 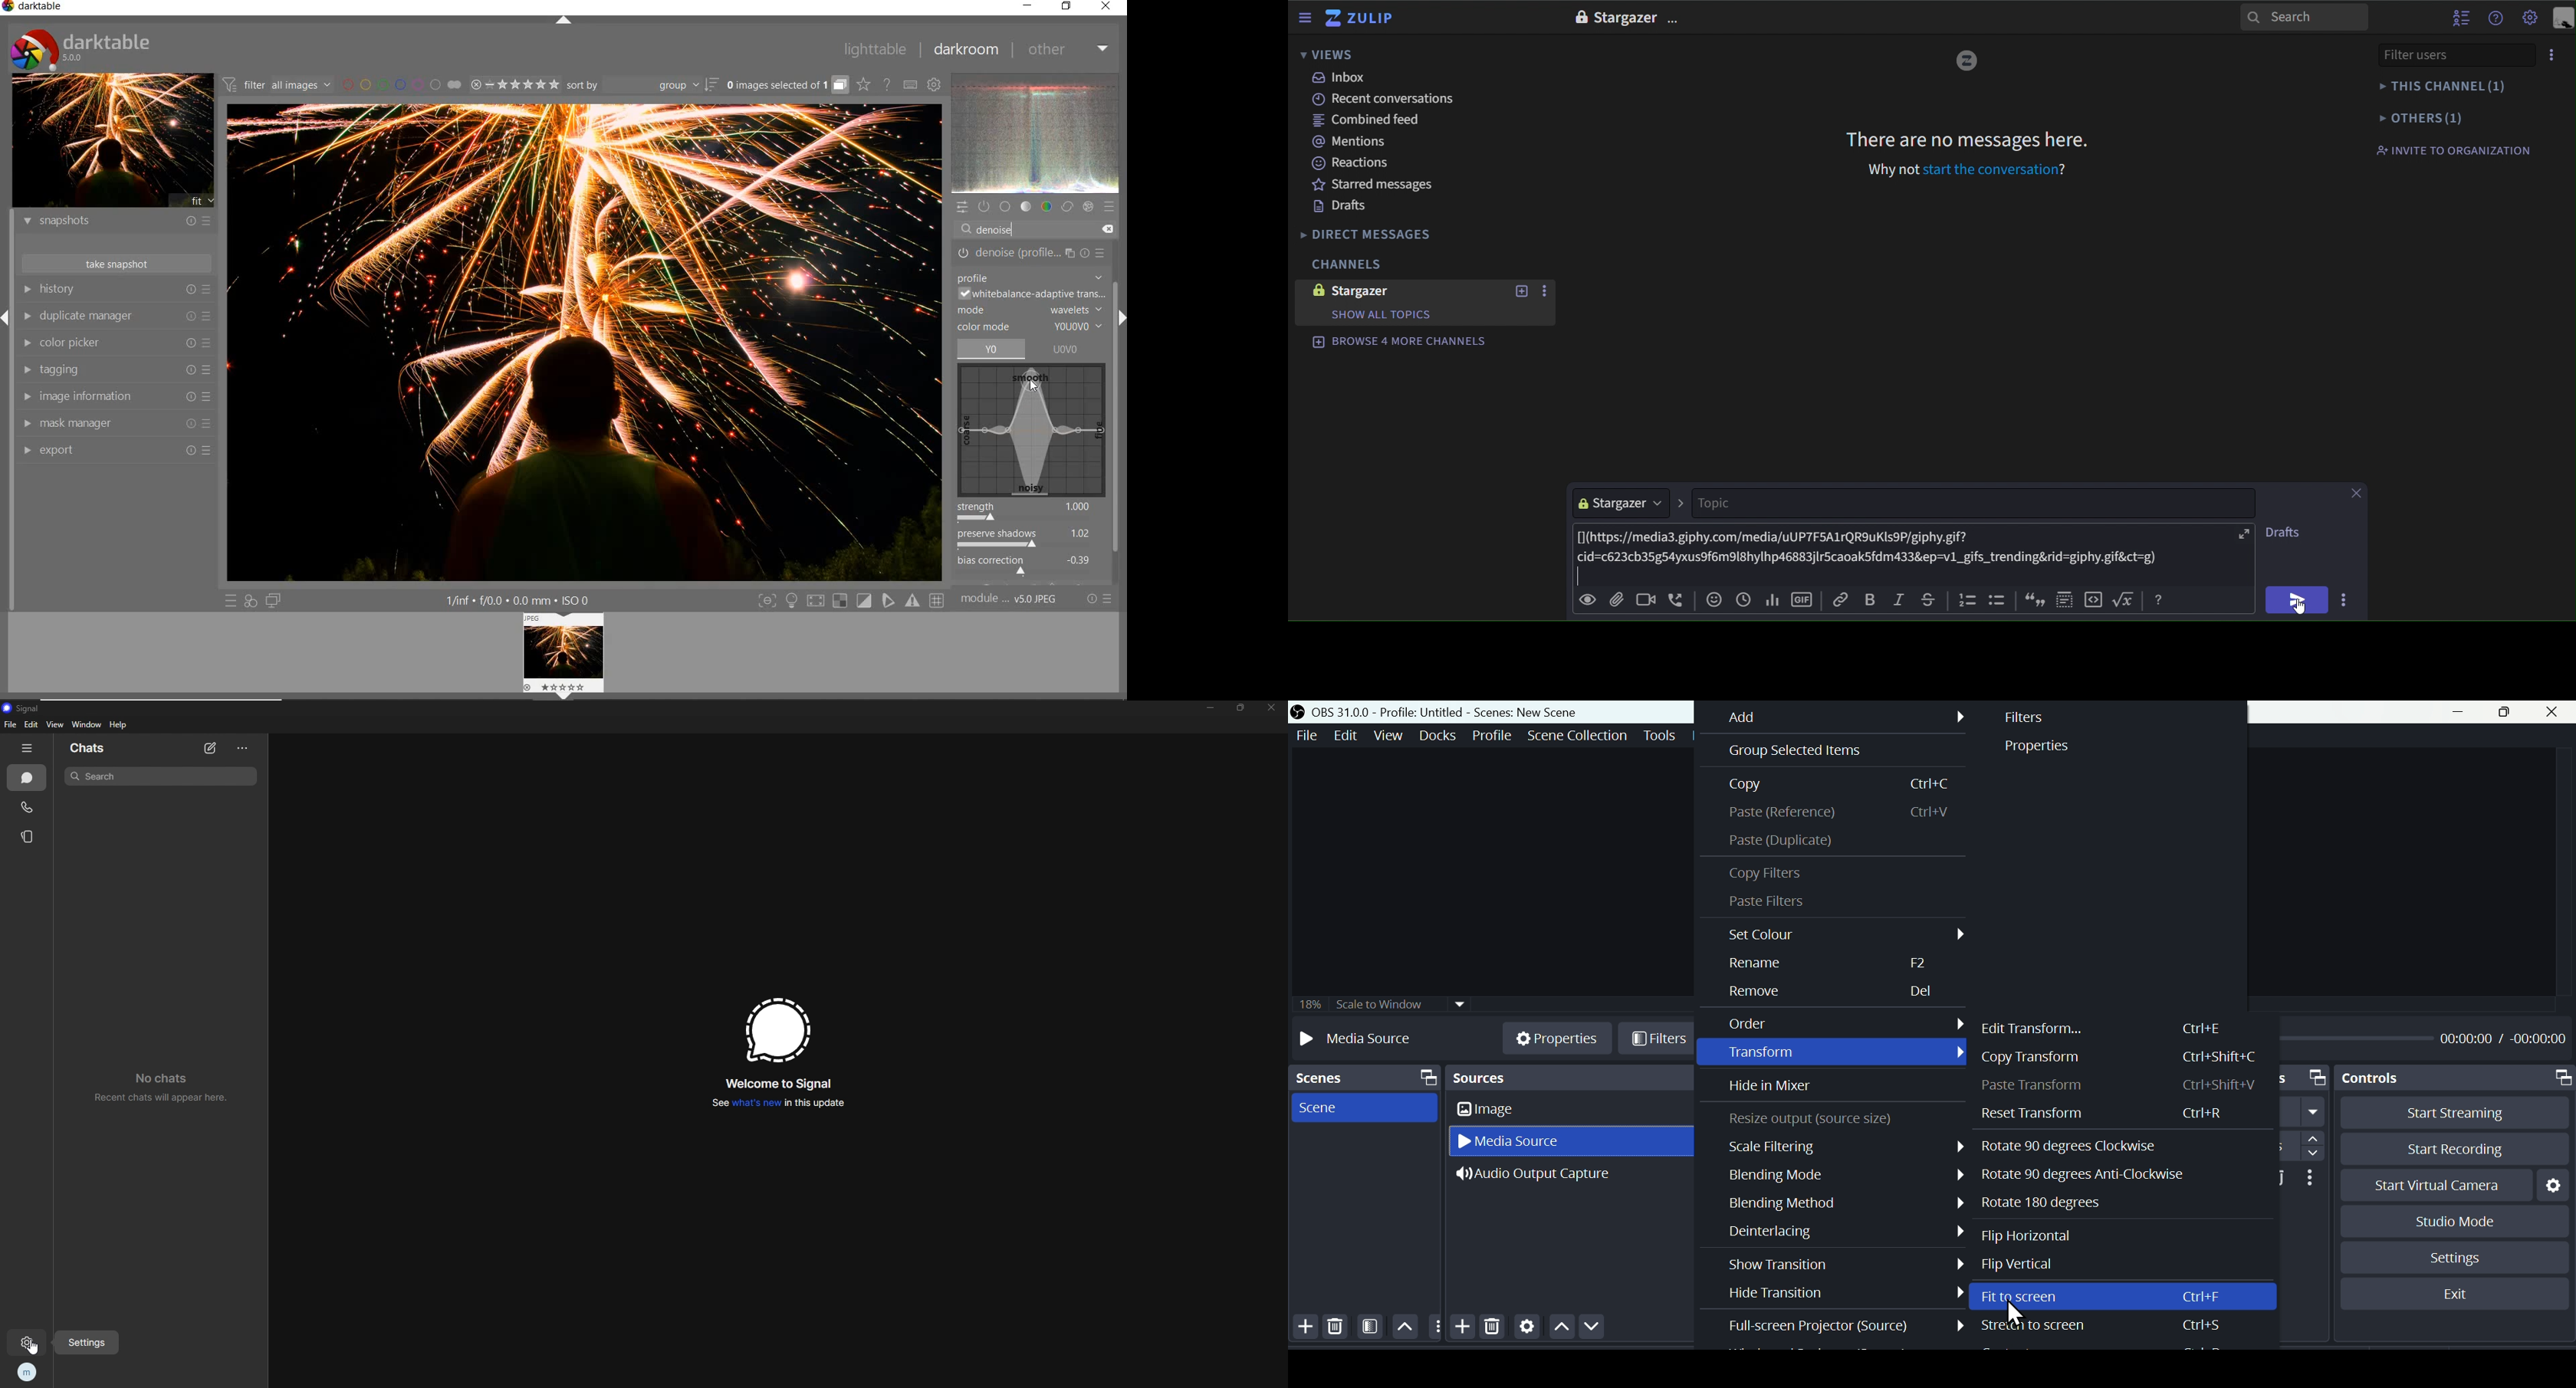 I want to click on COLOR MODE, so click(x=1030, y=327).